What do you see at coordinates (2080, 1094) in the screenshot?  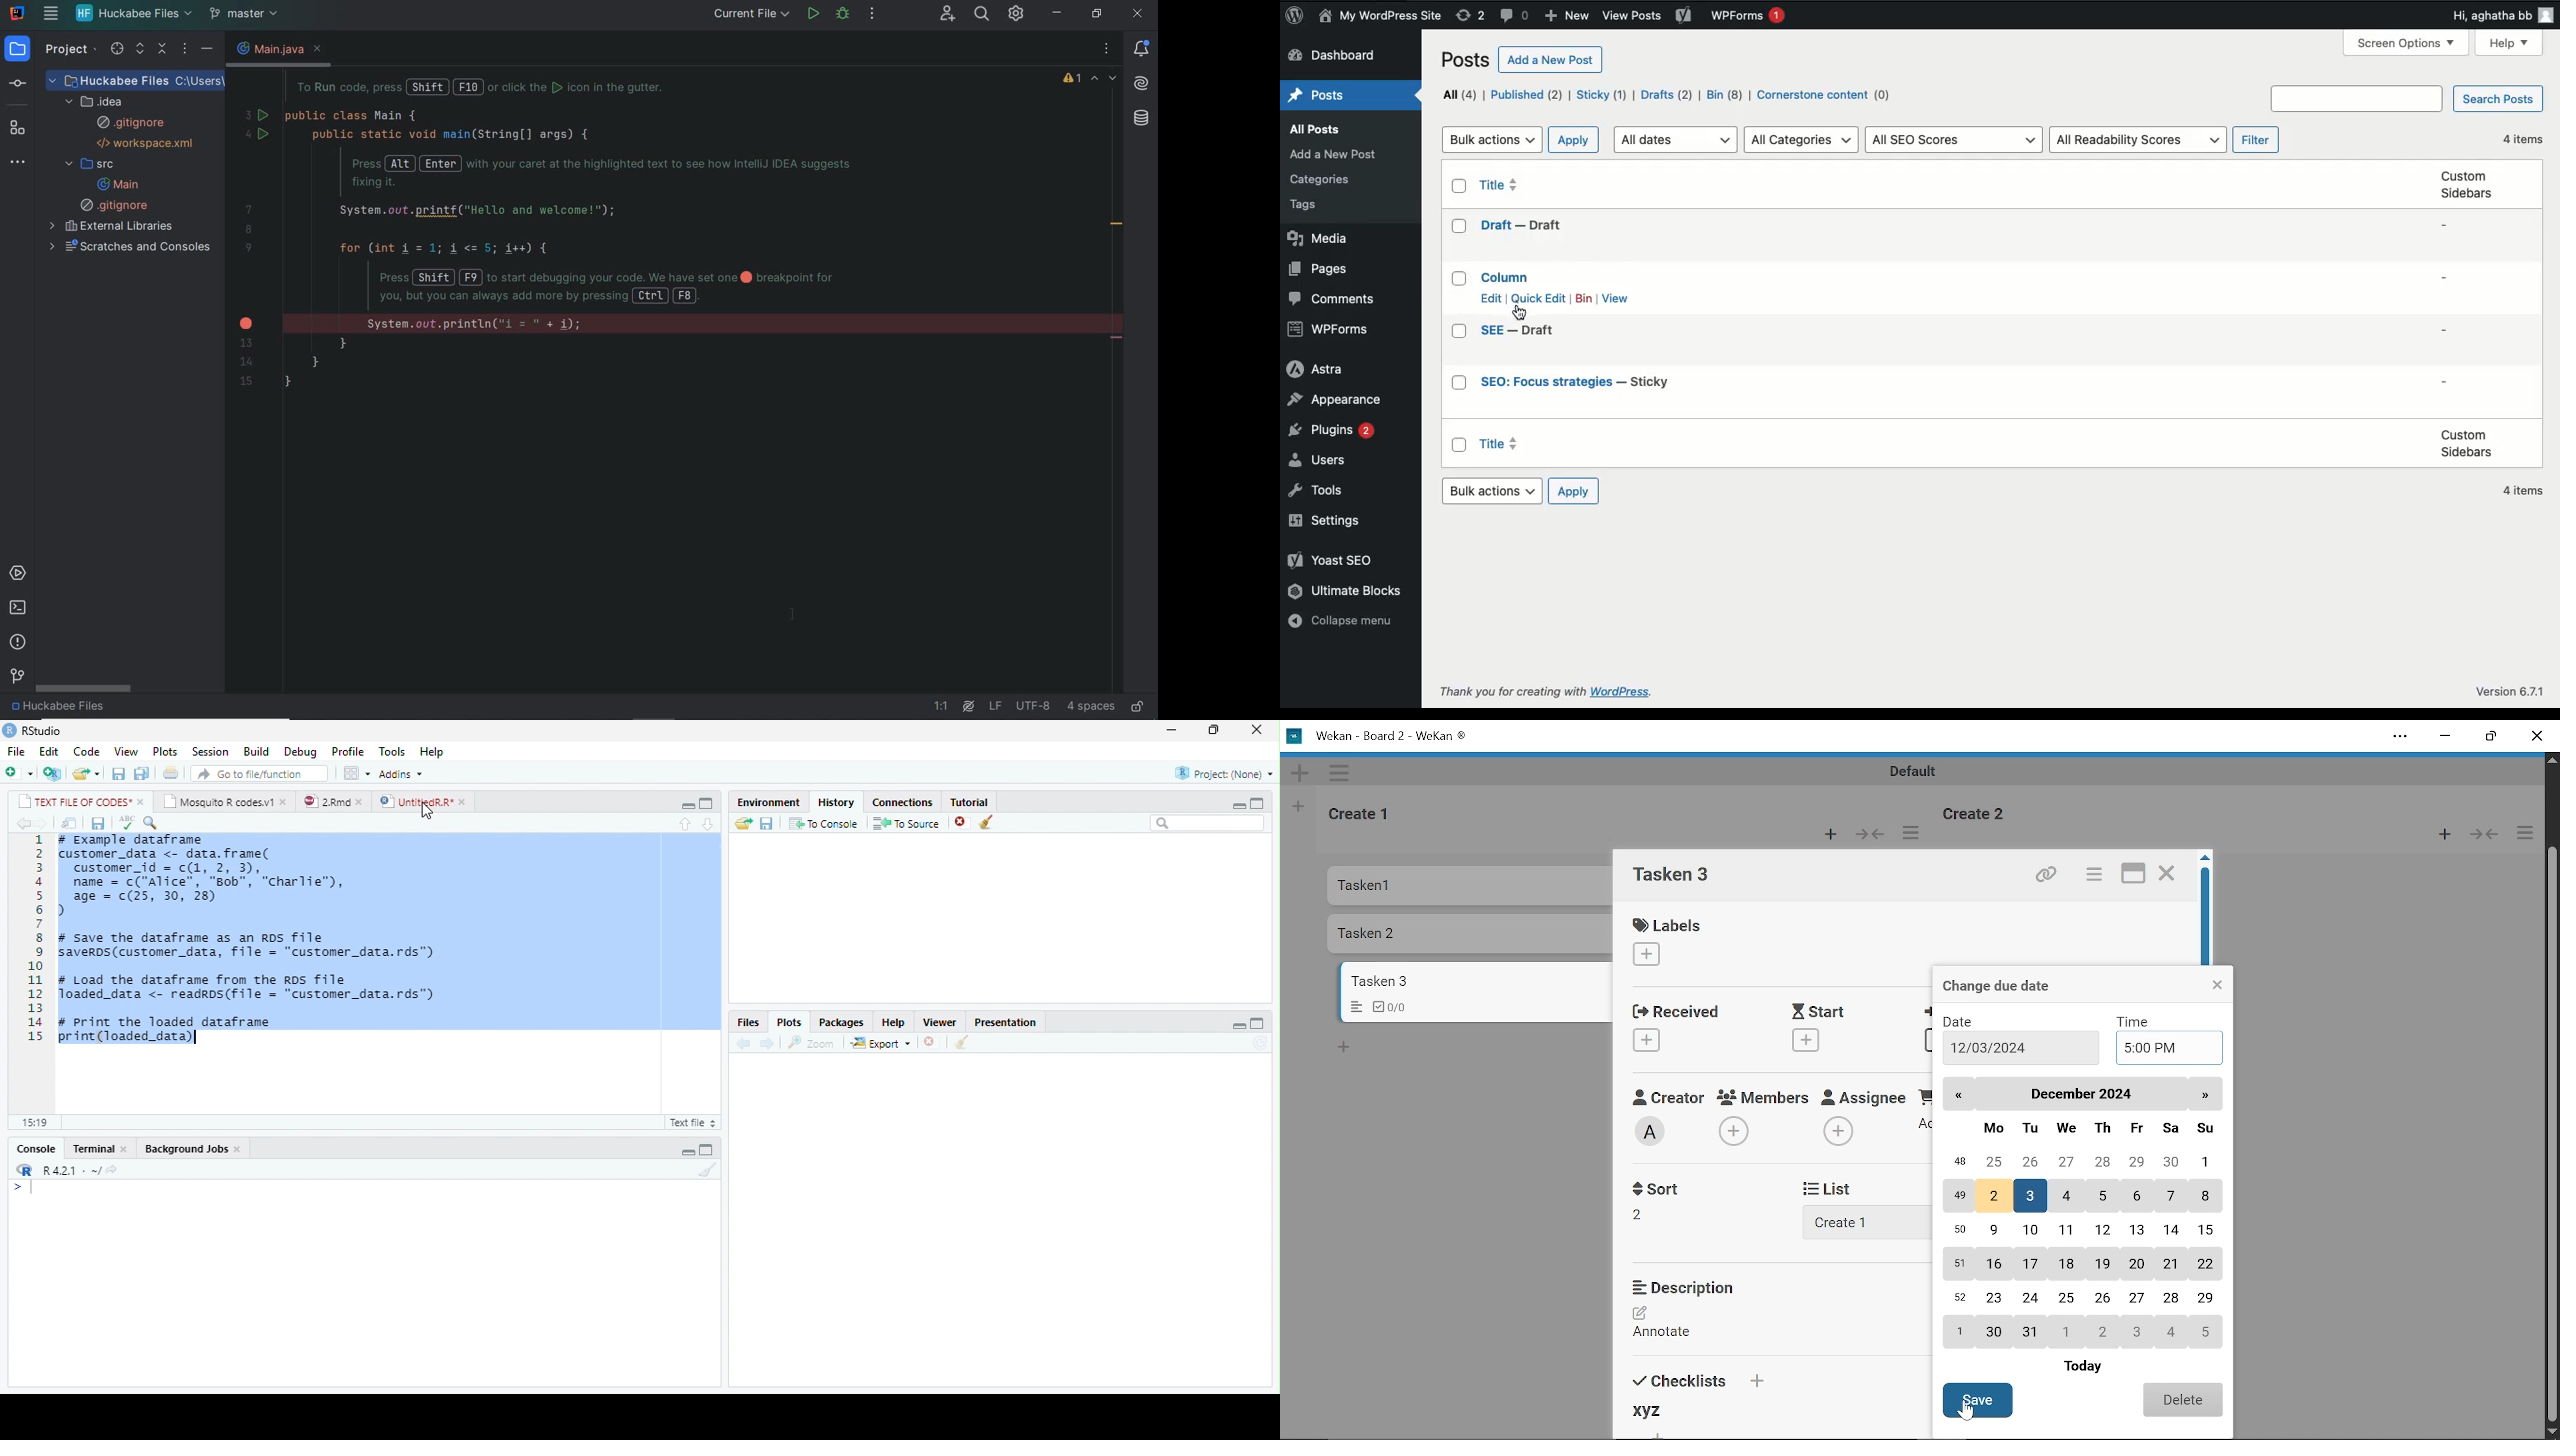 I see `Current month` at bounding box center [2080, 1094].